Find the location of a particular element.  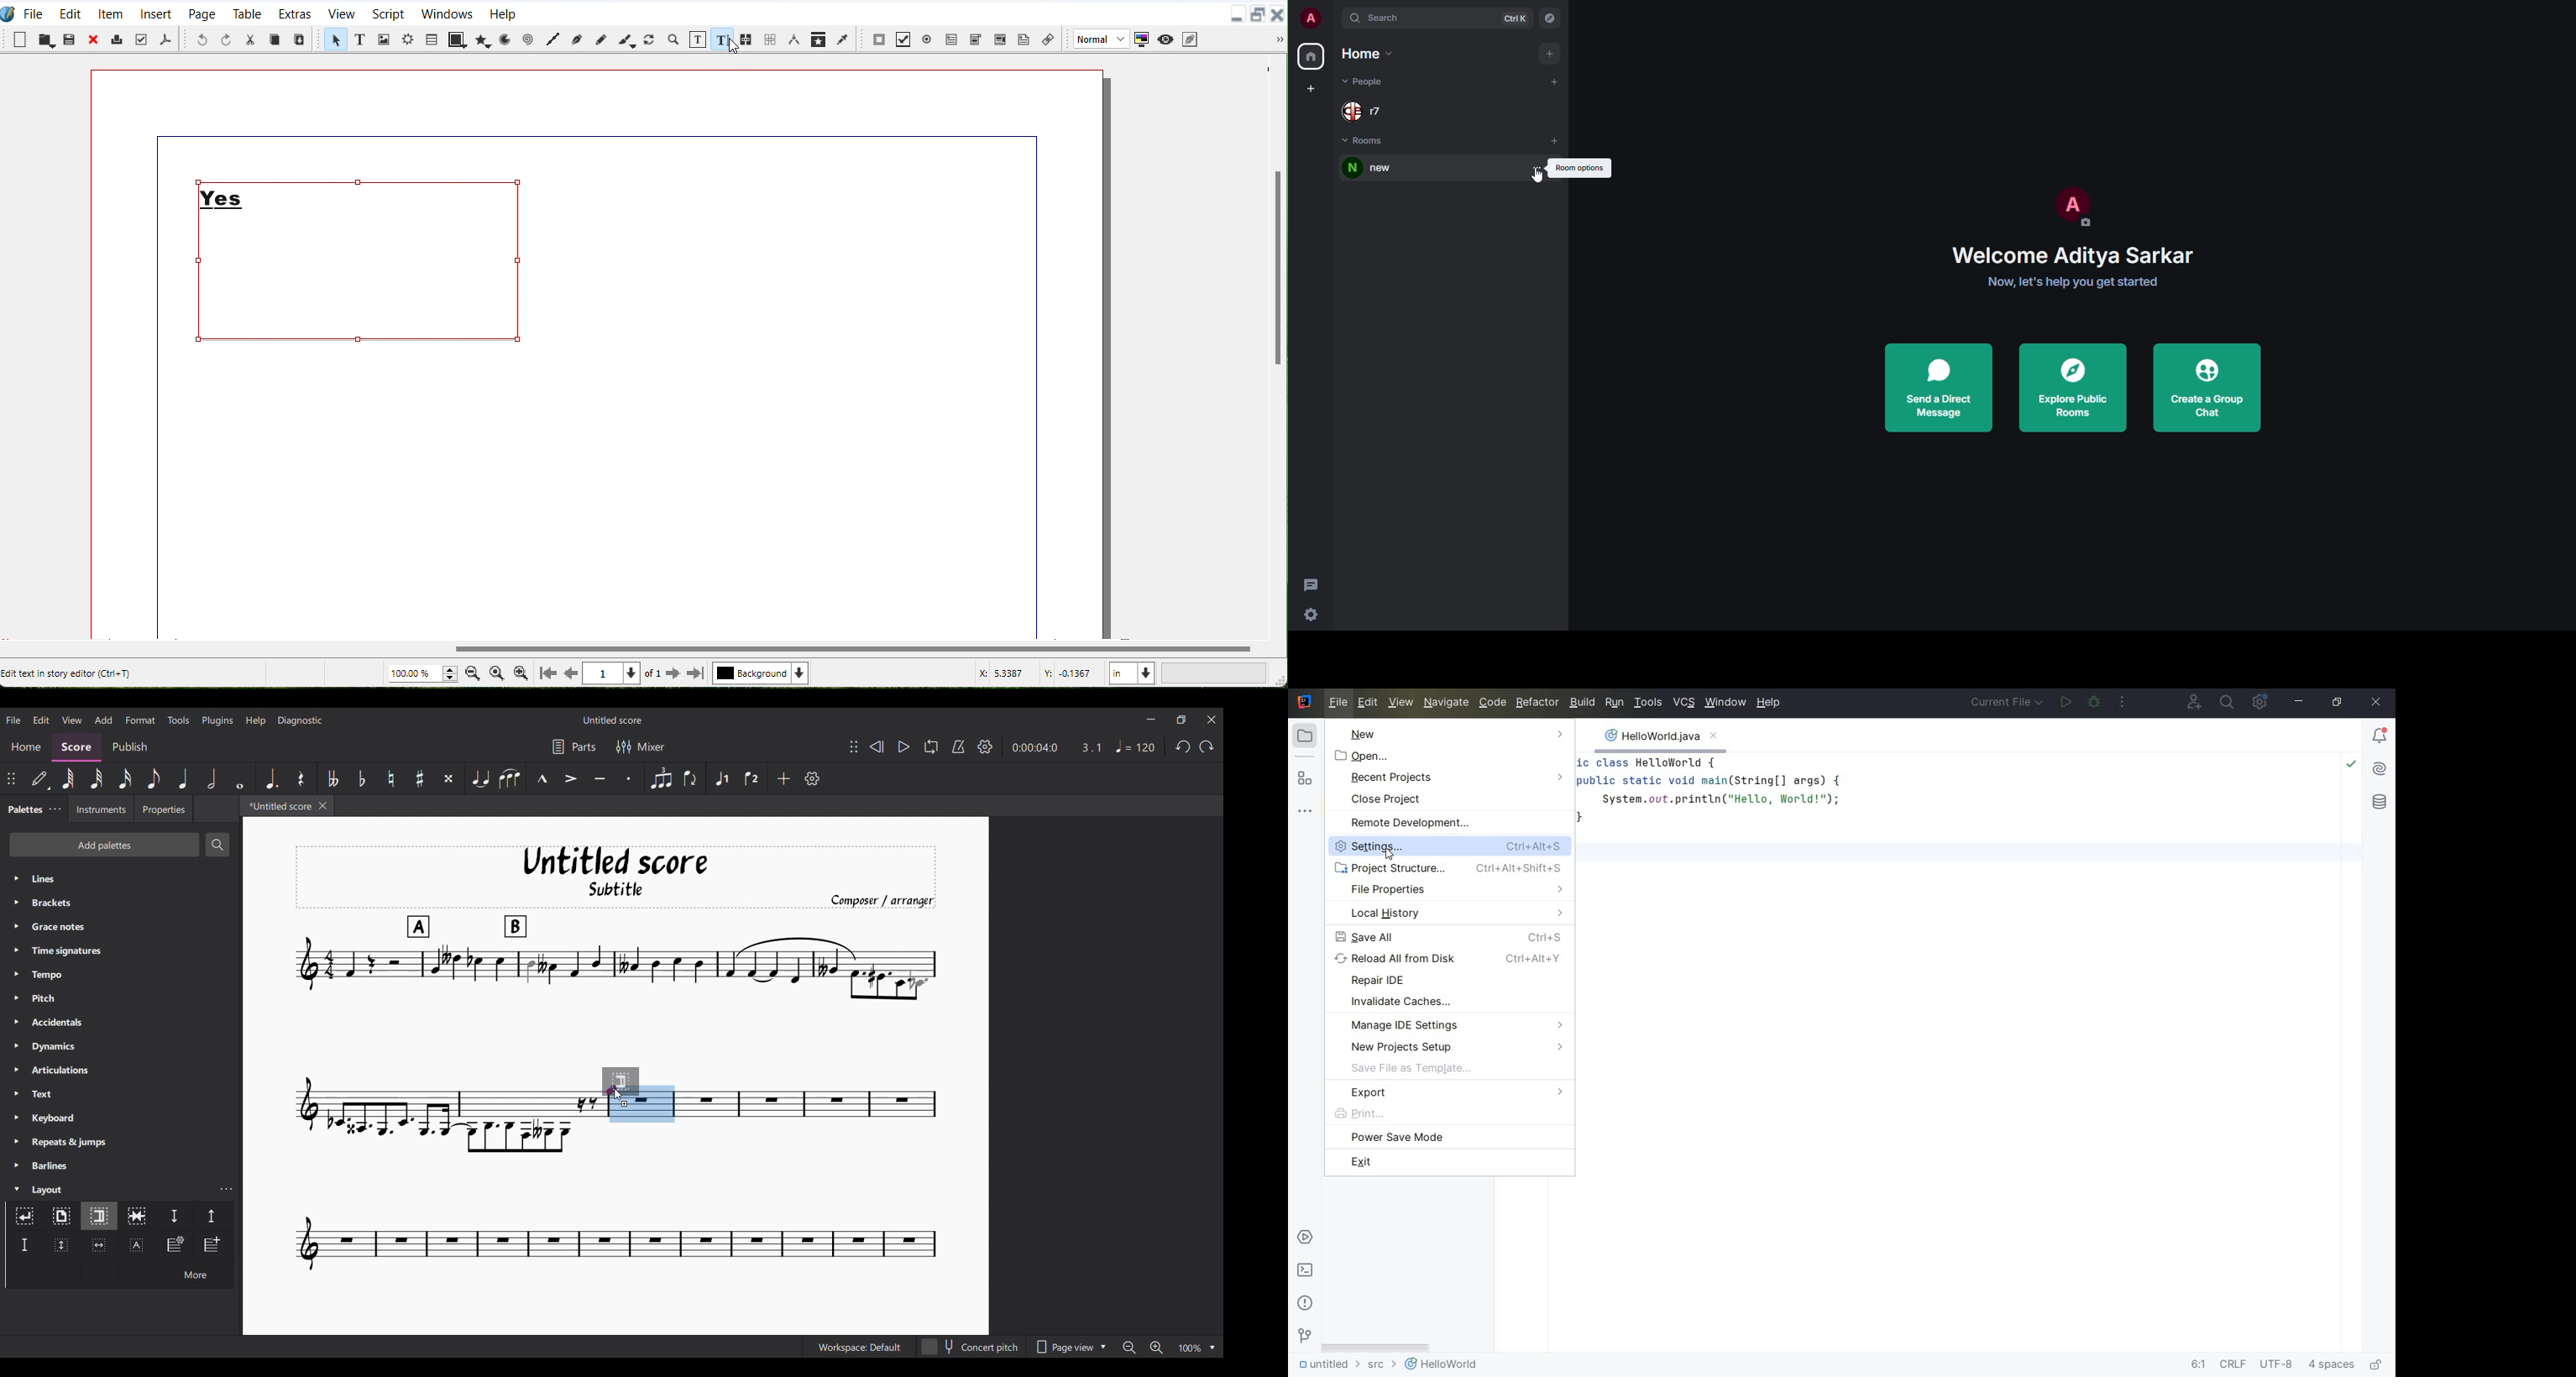

VIEW is located at coordinates (1401, 703).